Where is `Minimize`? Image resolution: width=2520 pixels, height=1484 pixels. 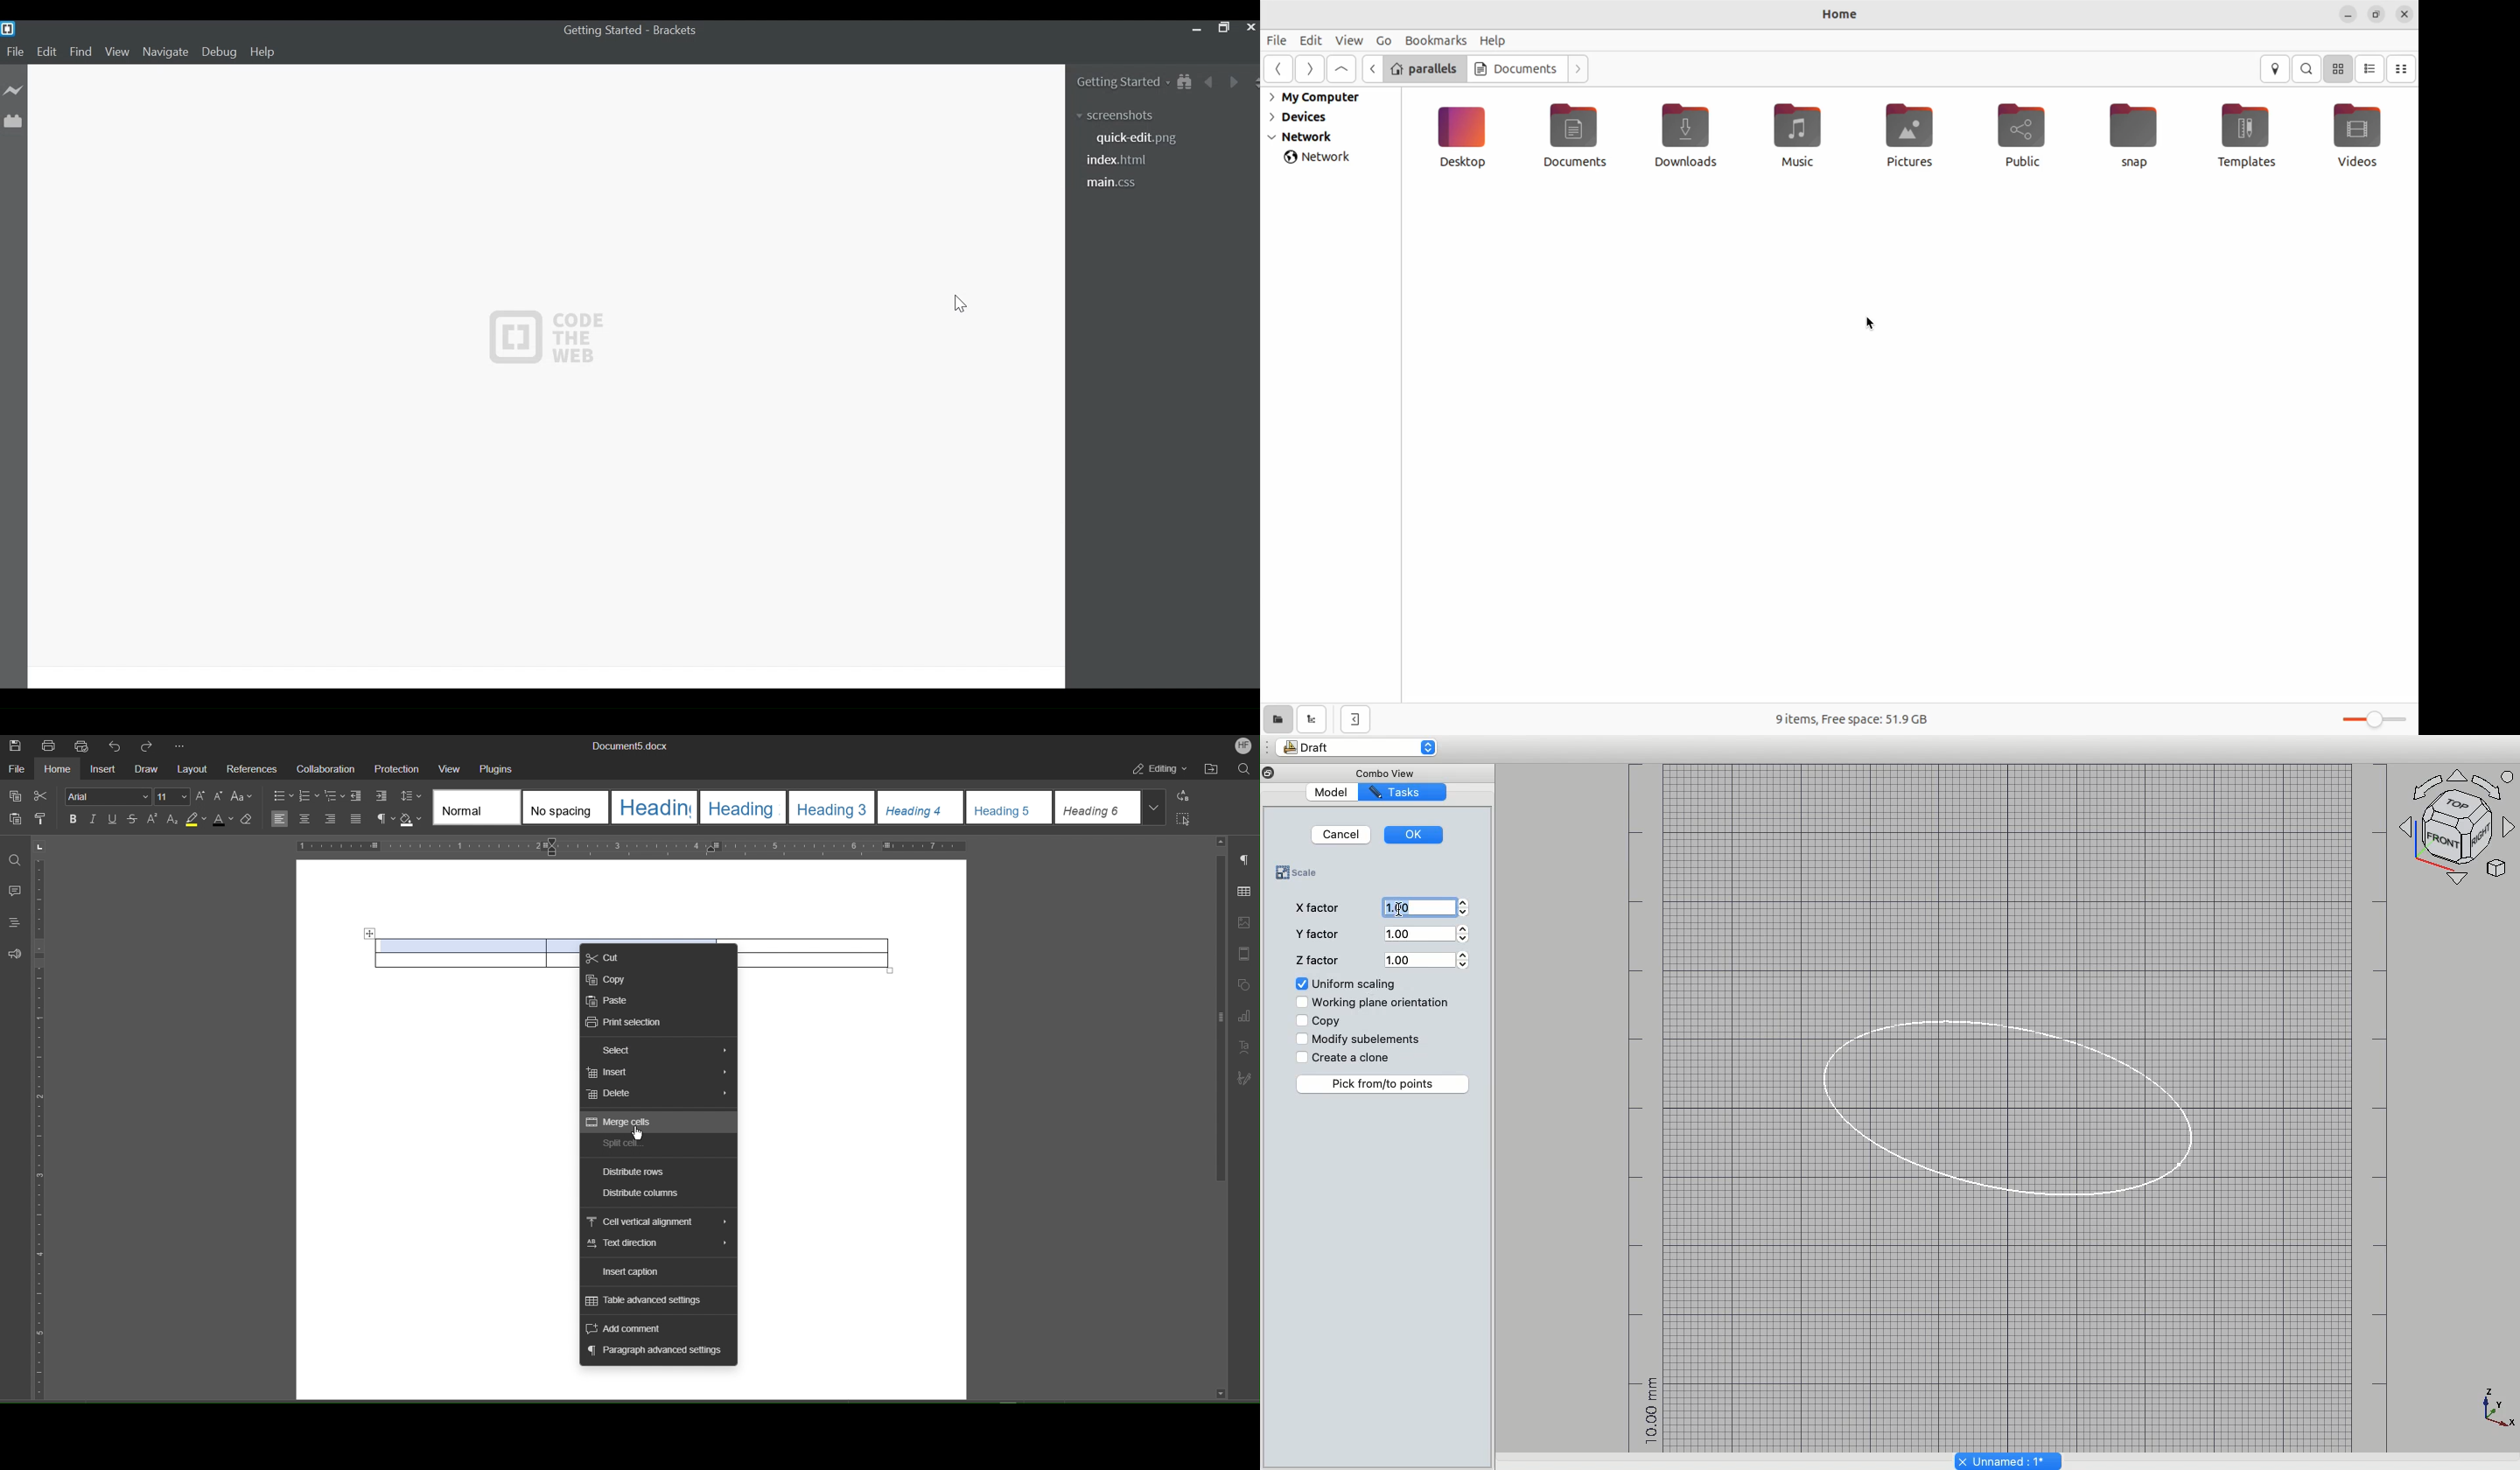 Minimize is located at coordinates (1285, 773).